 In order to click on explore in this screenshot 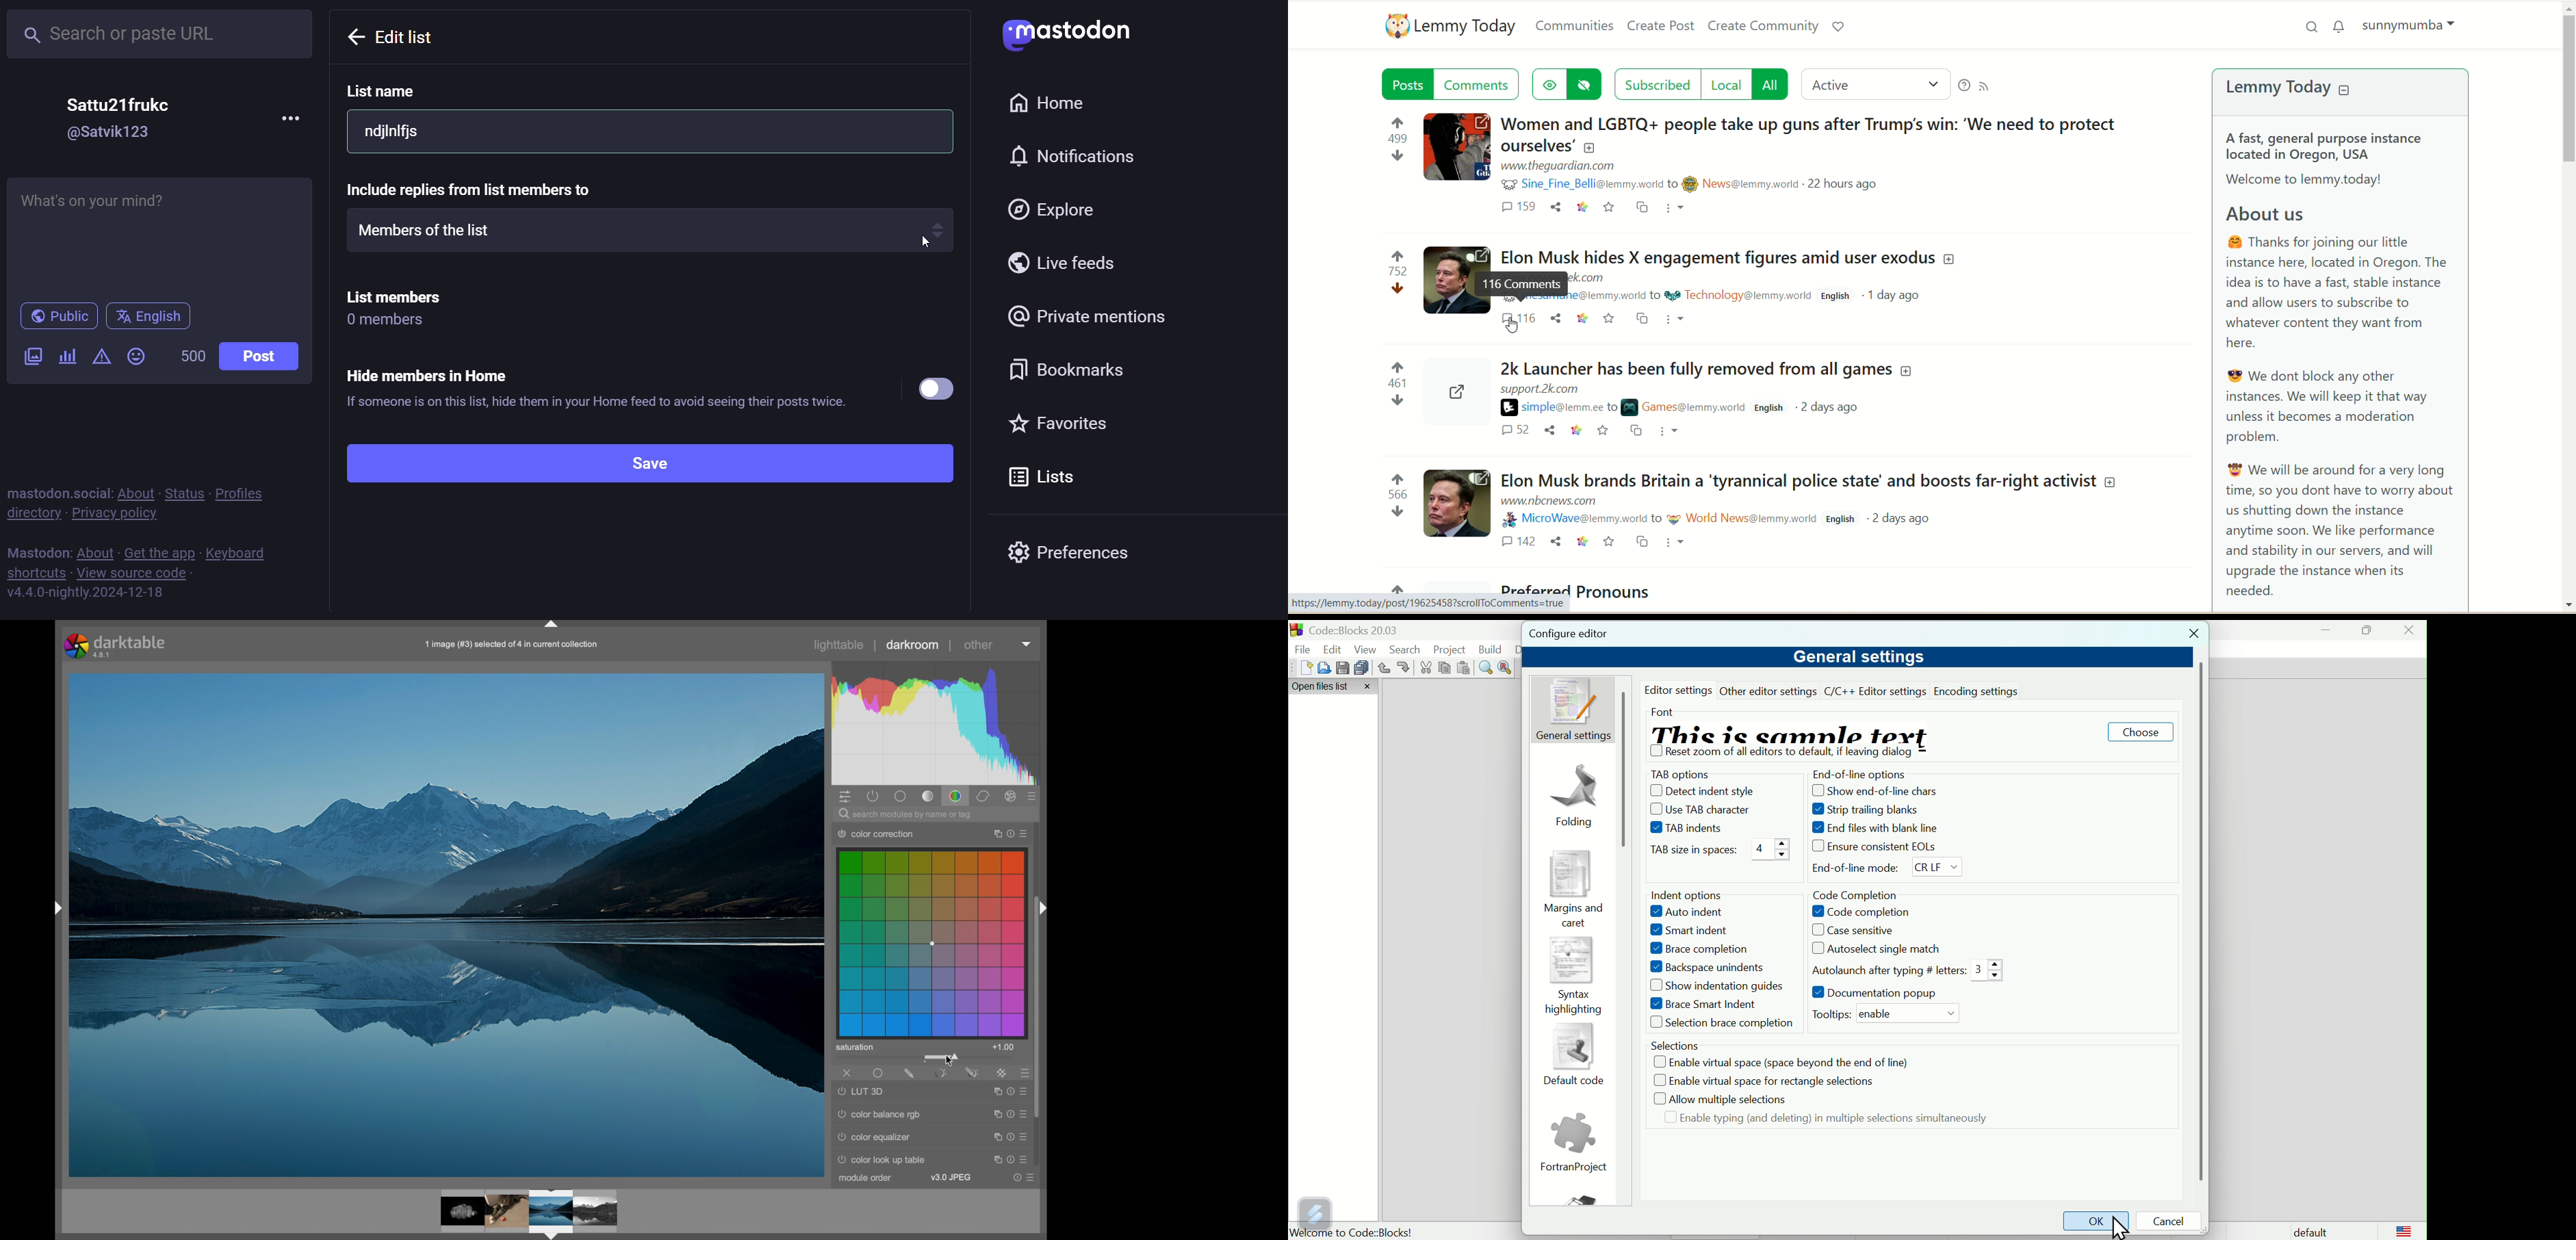, I will do `click(1050, 209)`.